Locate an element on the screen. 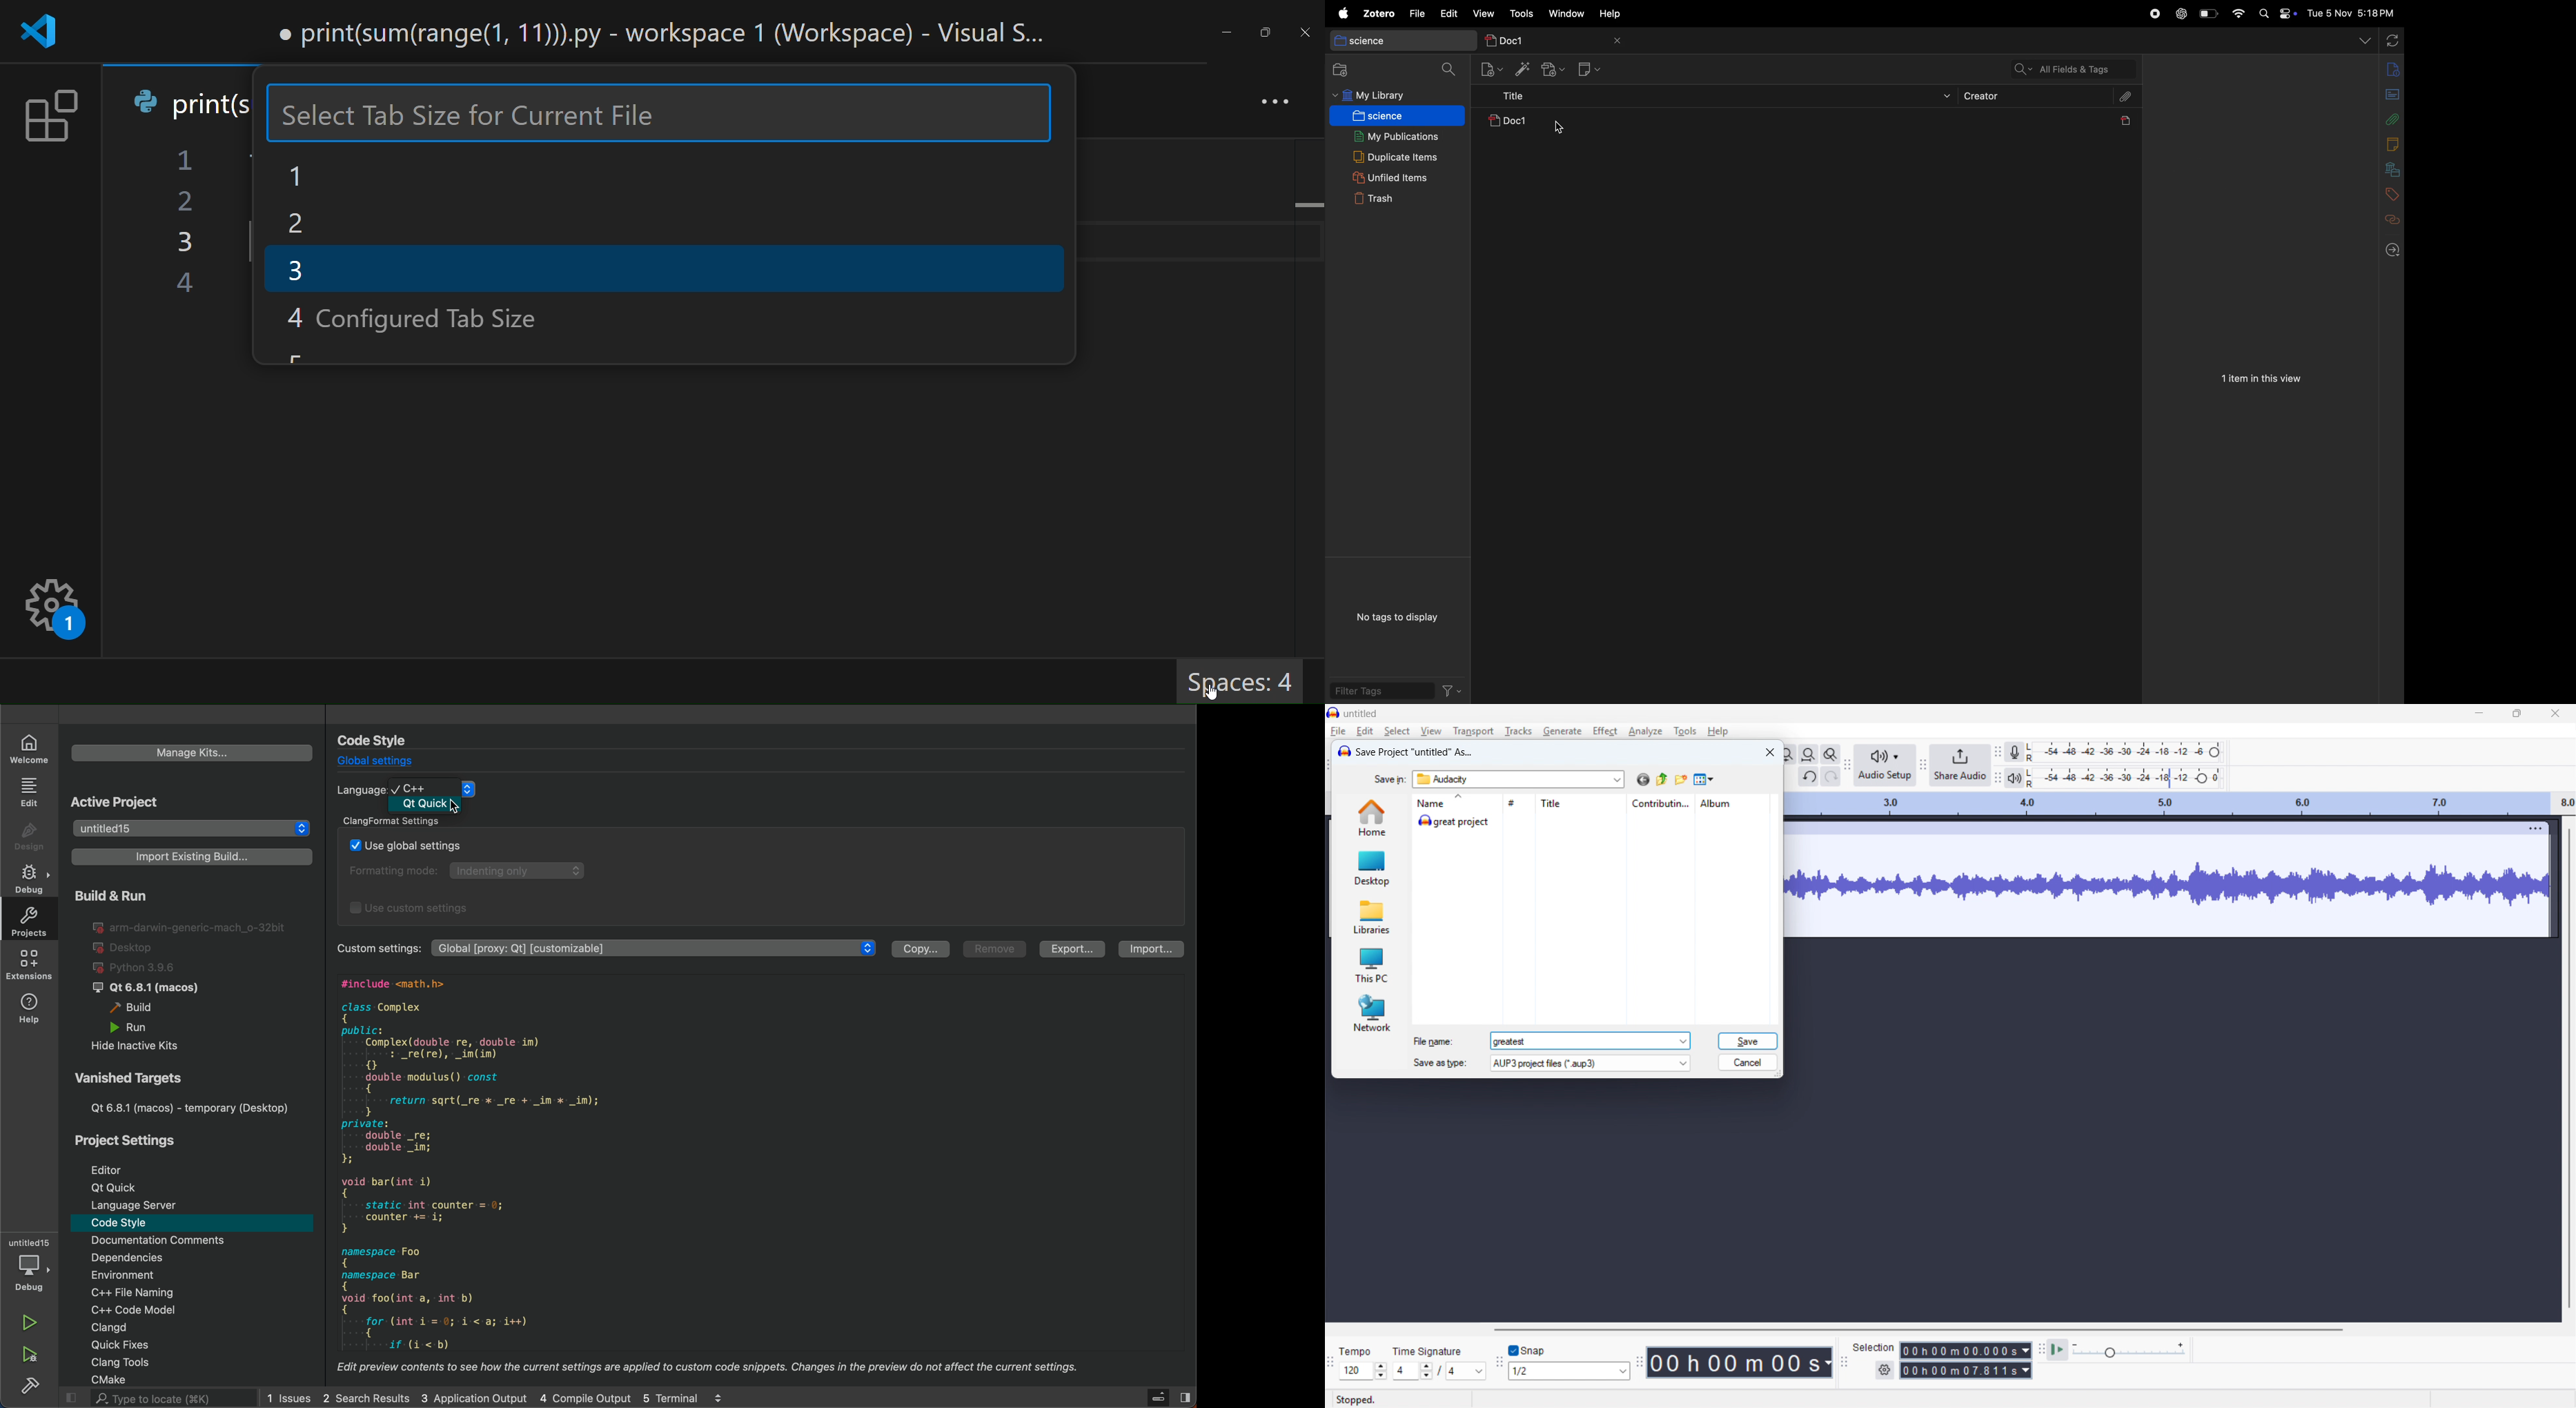  this pc is located at coordinates (1372, 965).